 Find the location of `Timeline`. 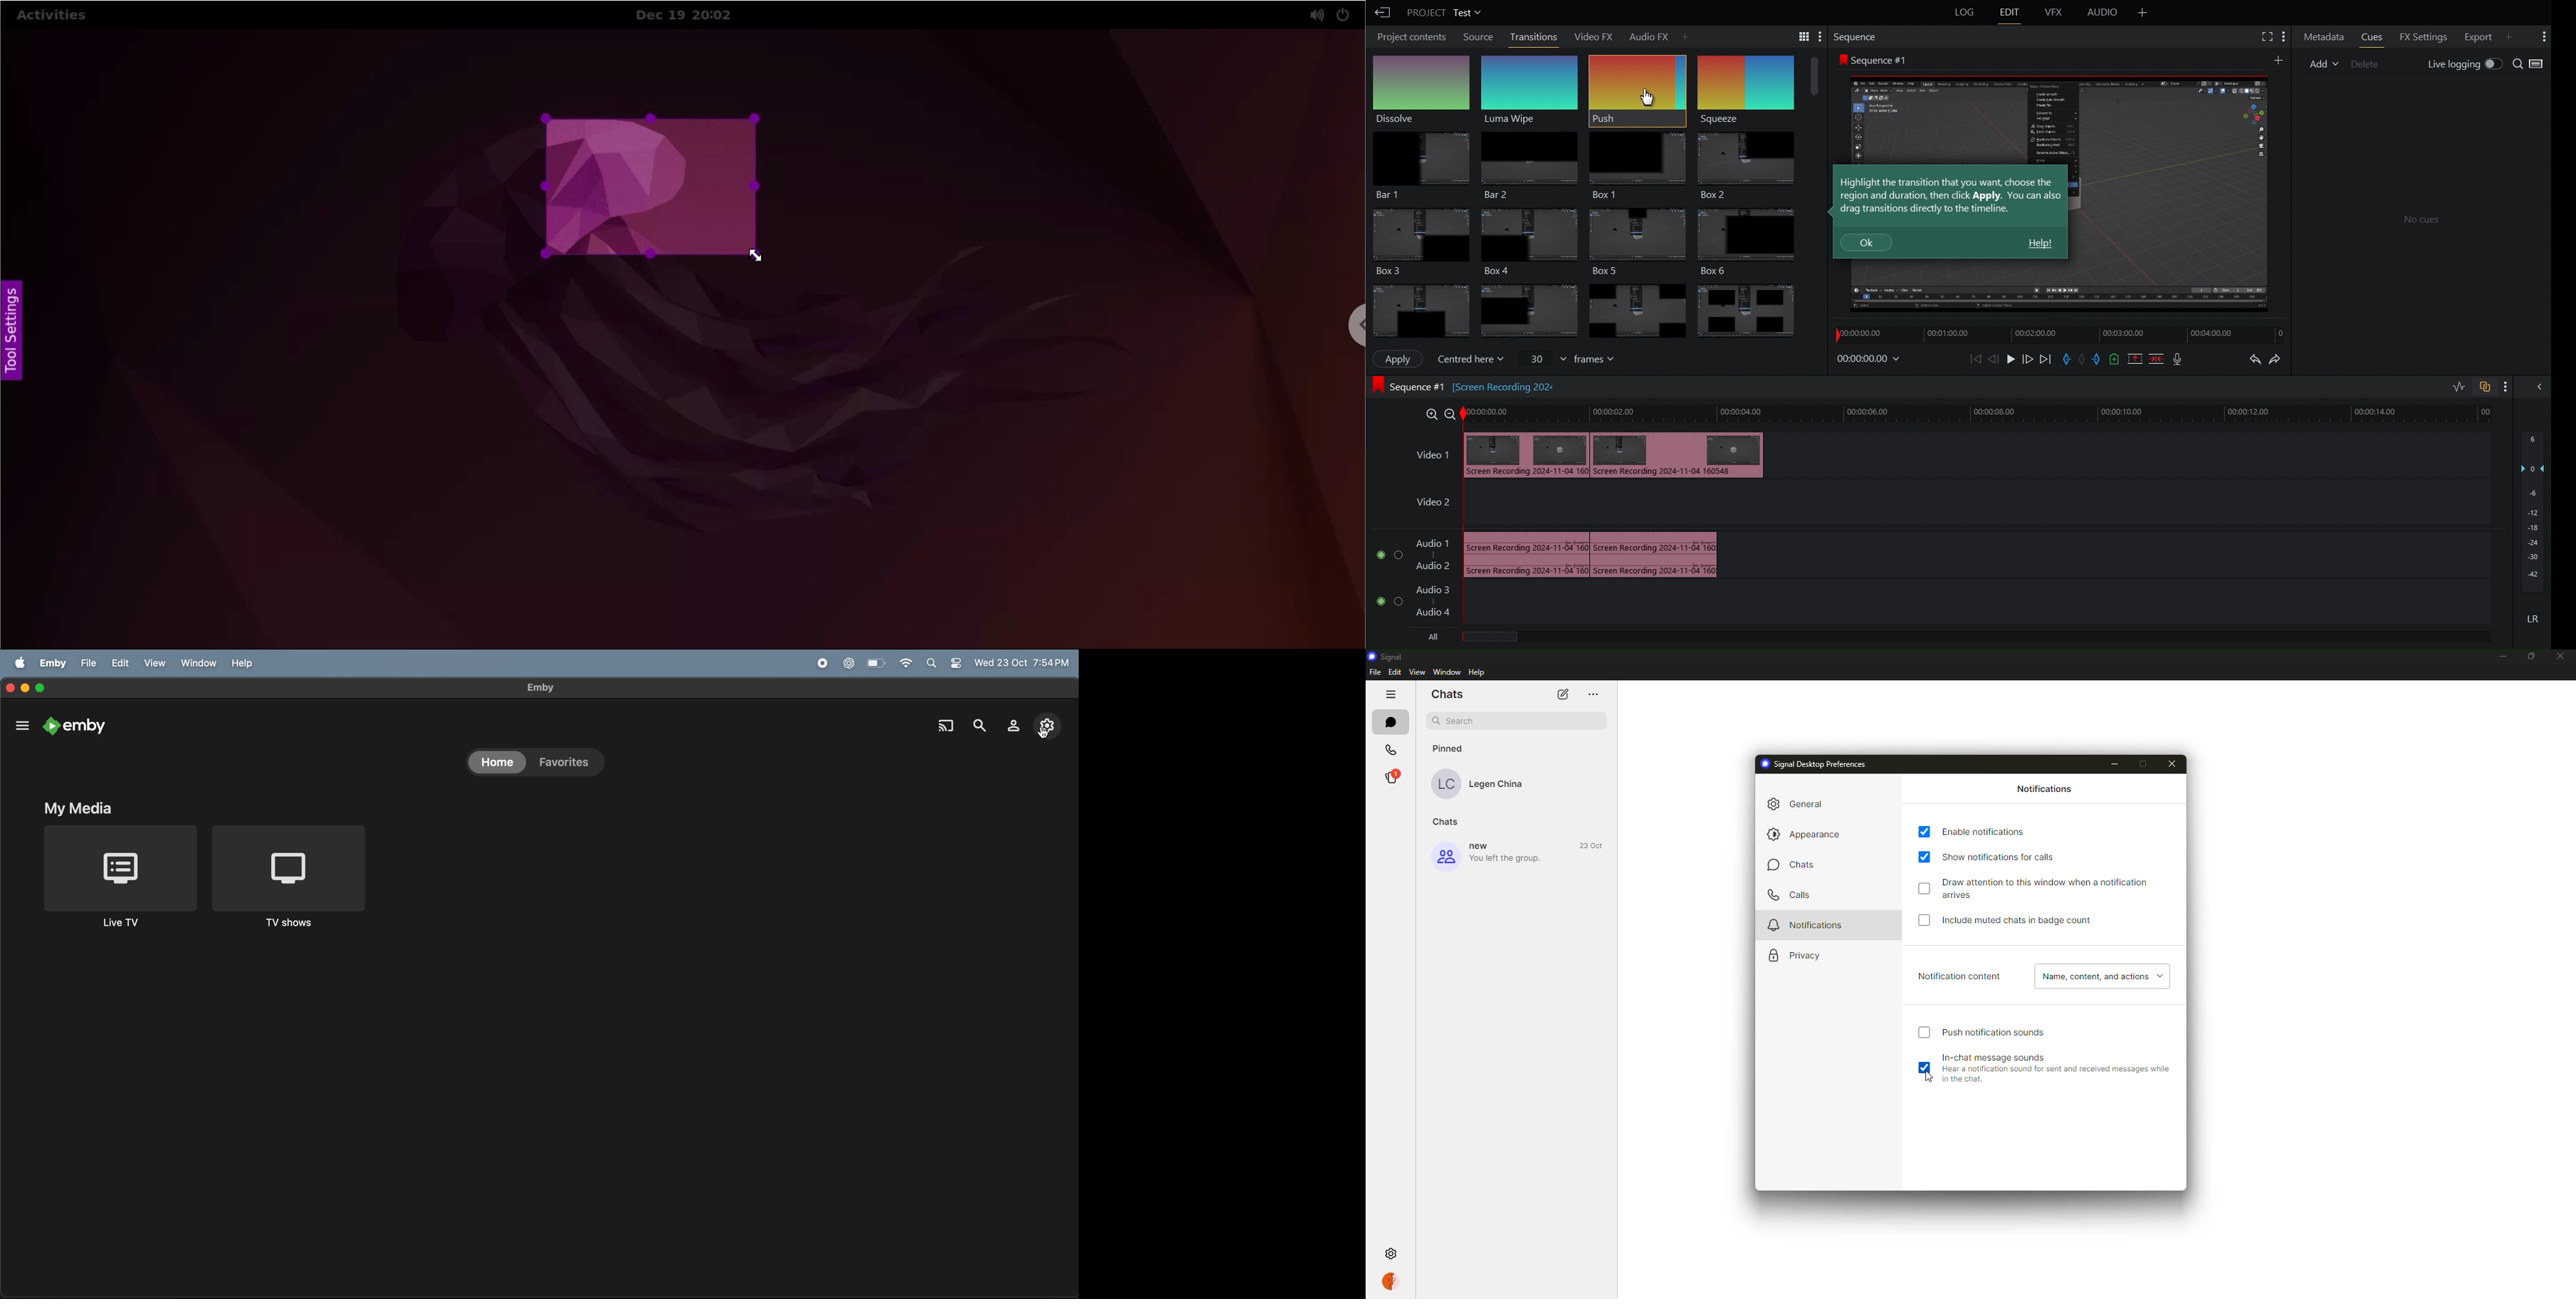

Timeline is located at coordinates (2048, 337).